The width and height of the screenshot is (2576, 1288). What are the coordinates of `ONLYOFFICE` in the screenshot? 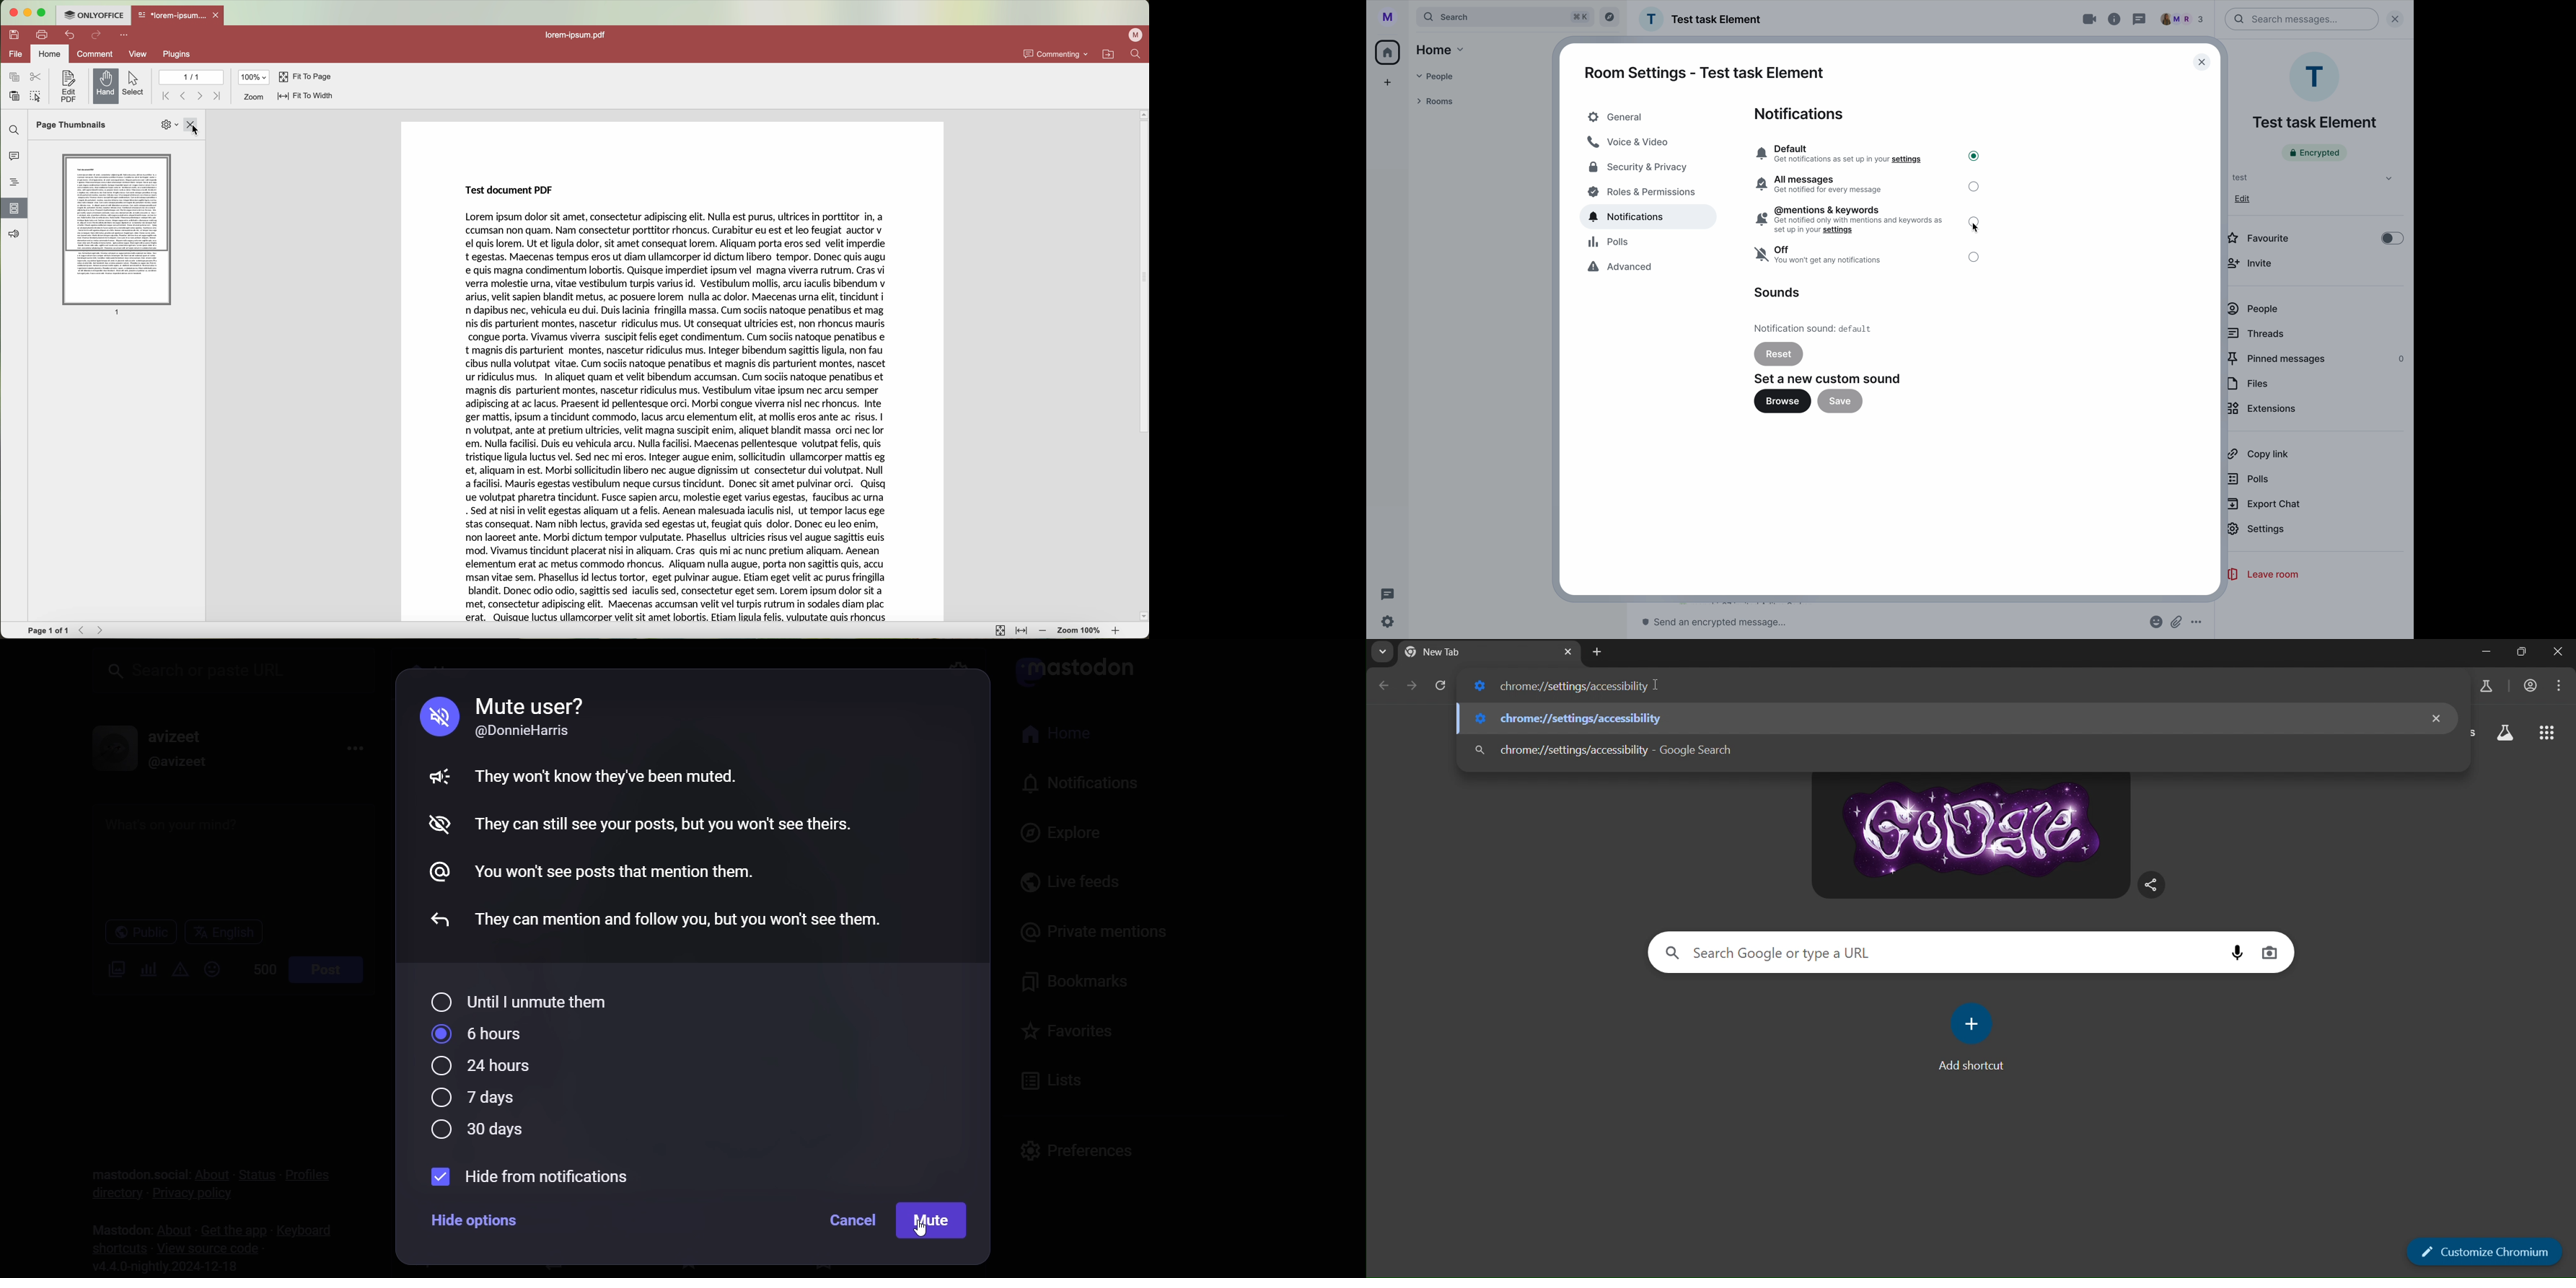 It's located at (93, 15).